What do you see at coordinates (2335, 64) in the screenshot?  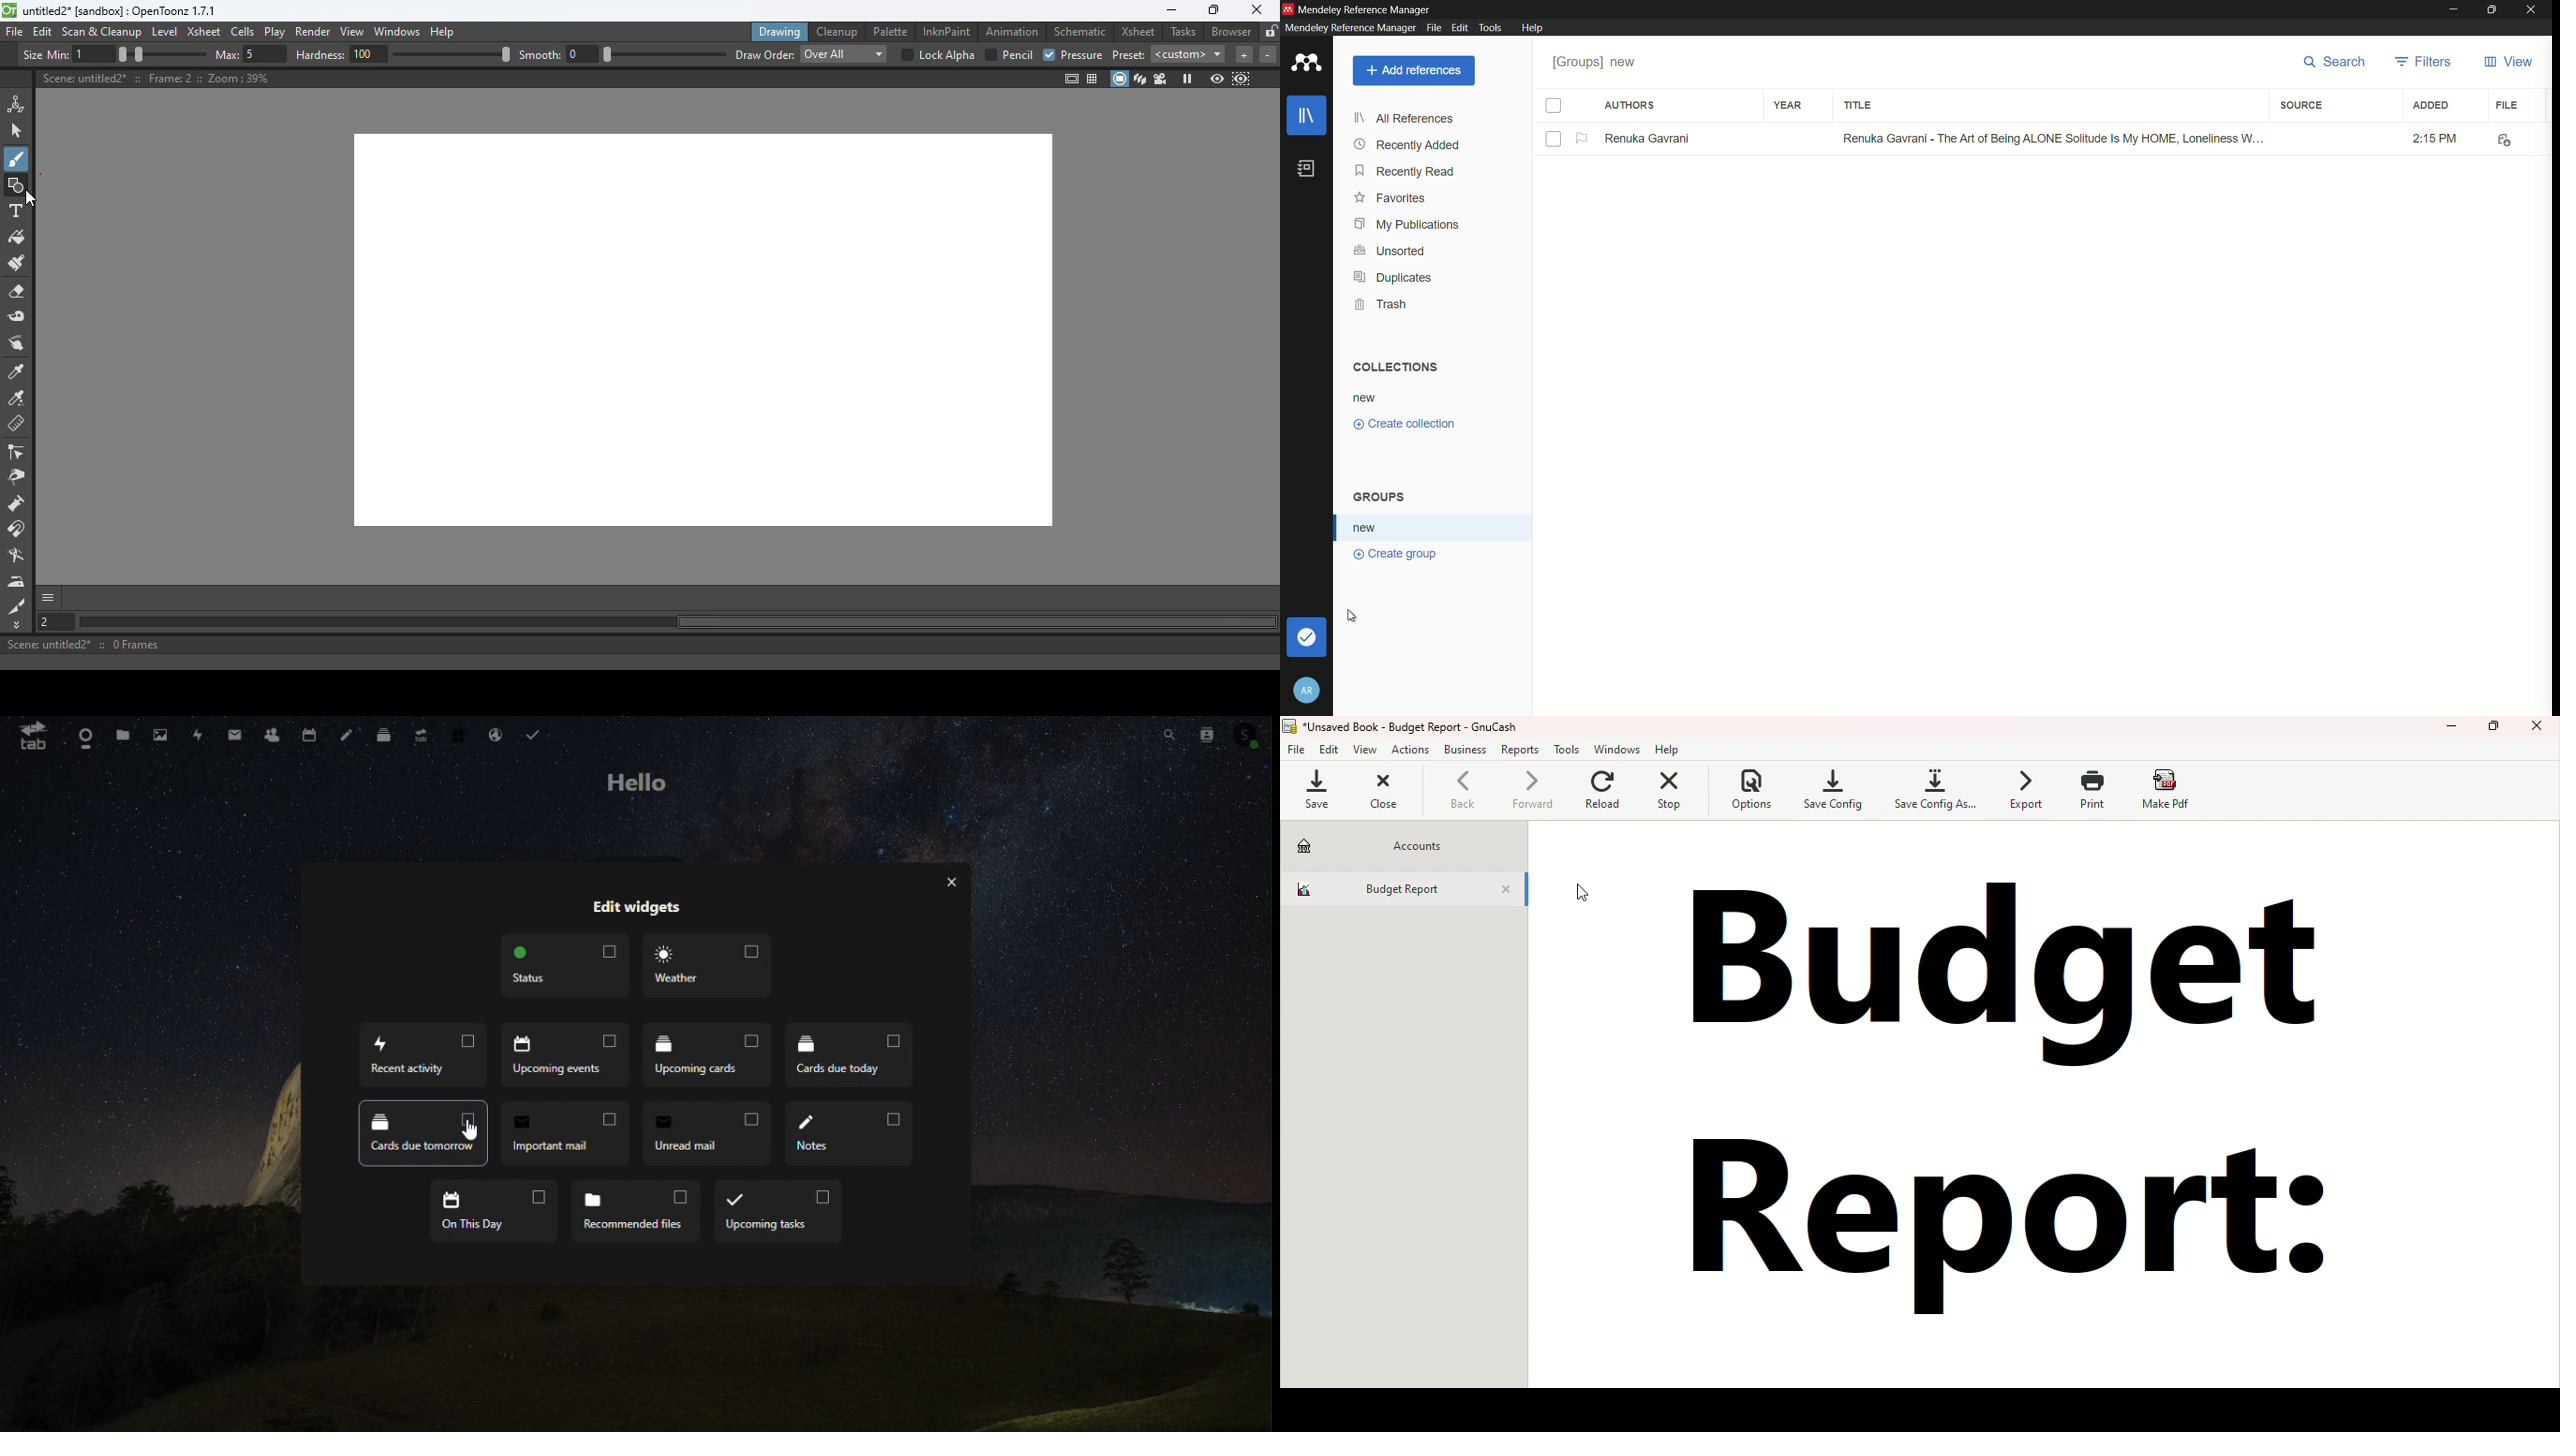 I see `search` at bounding box center [2335, 64].